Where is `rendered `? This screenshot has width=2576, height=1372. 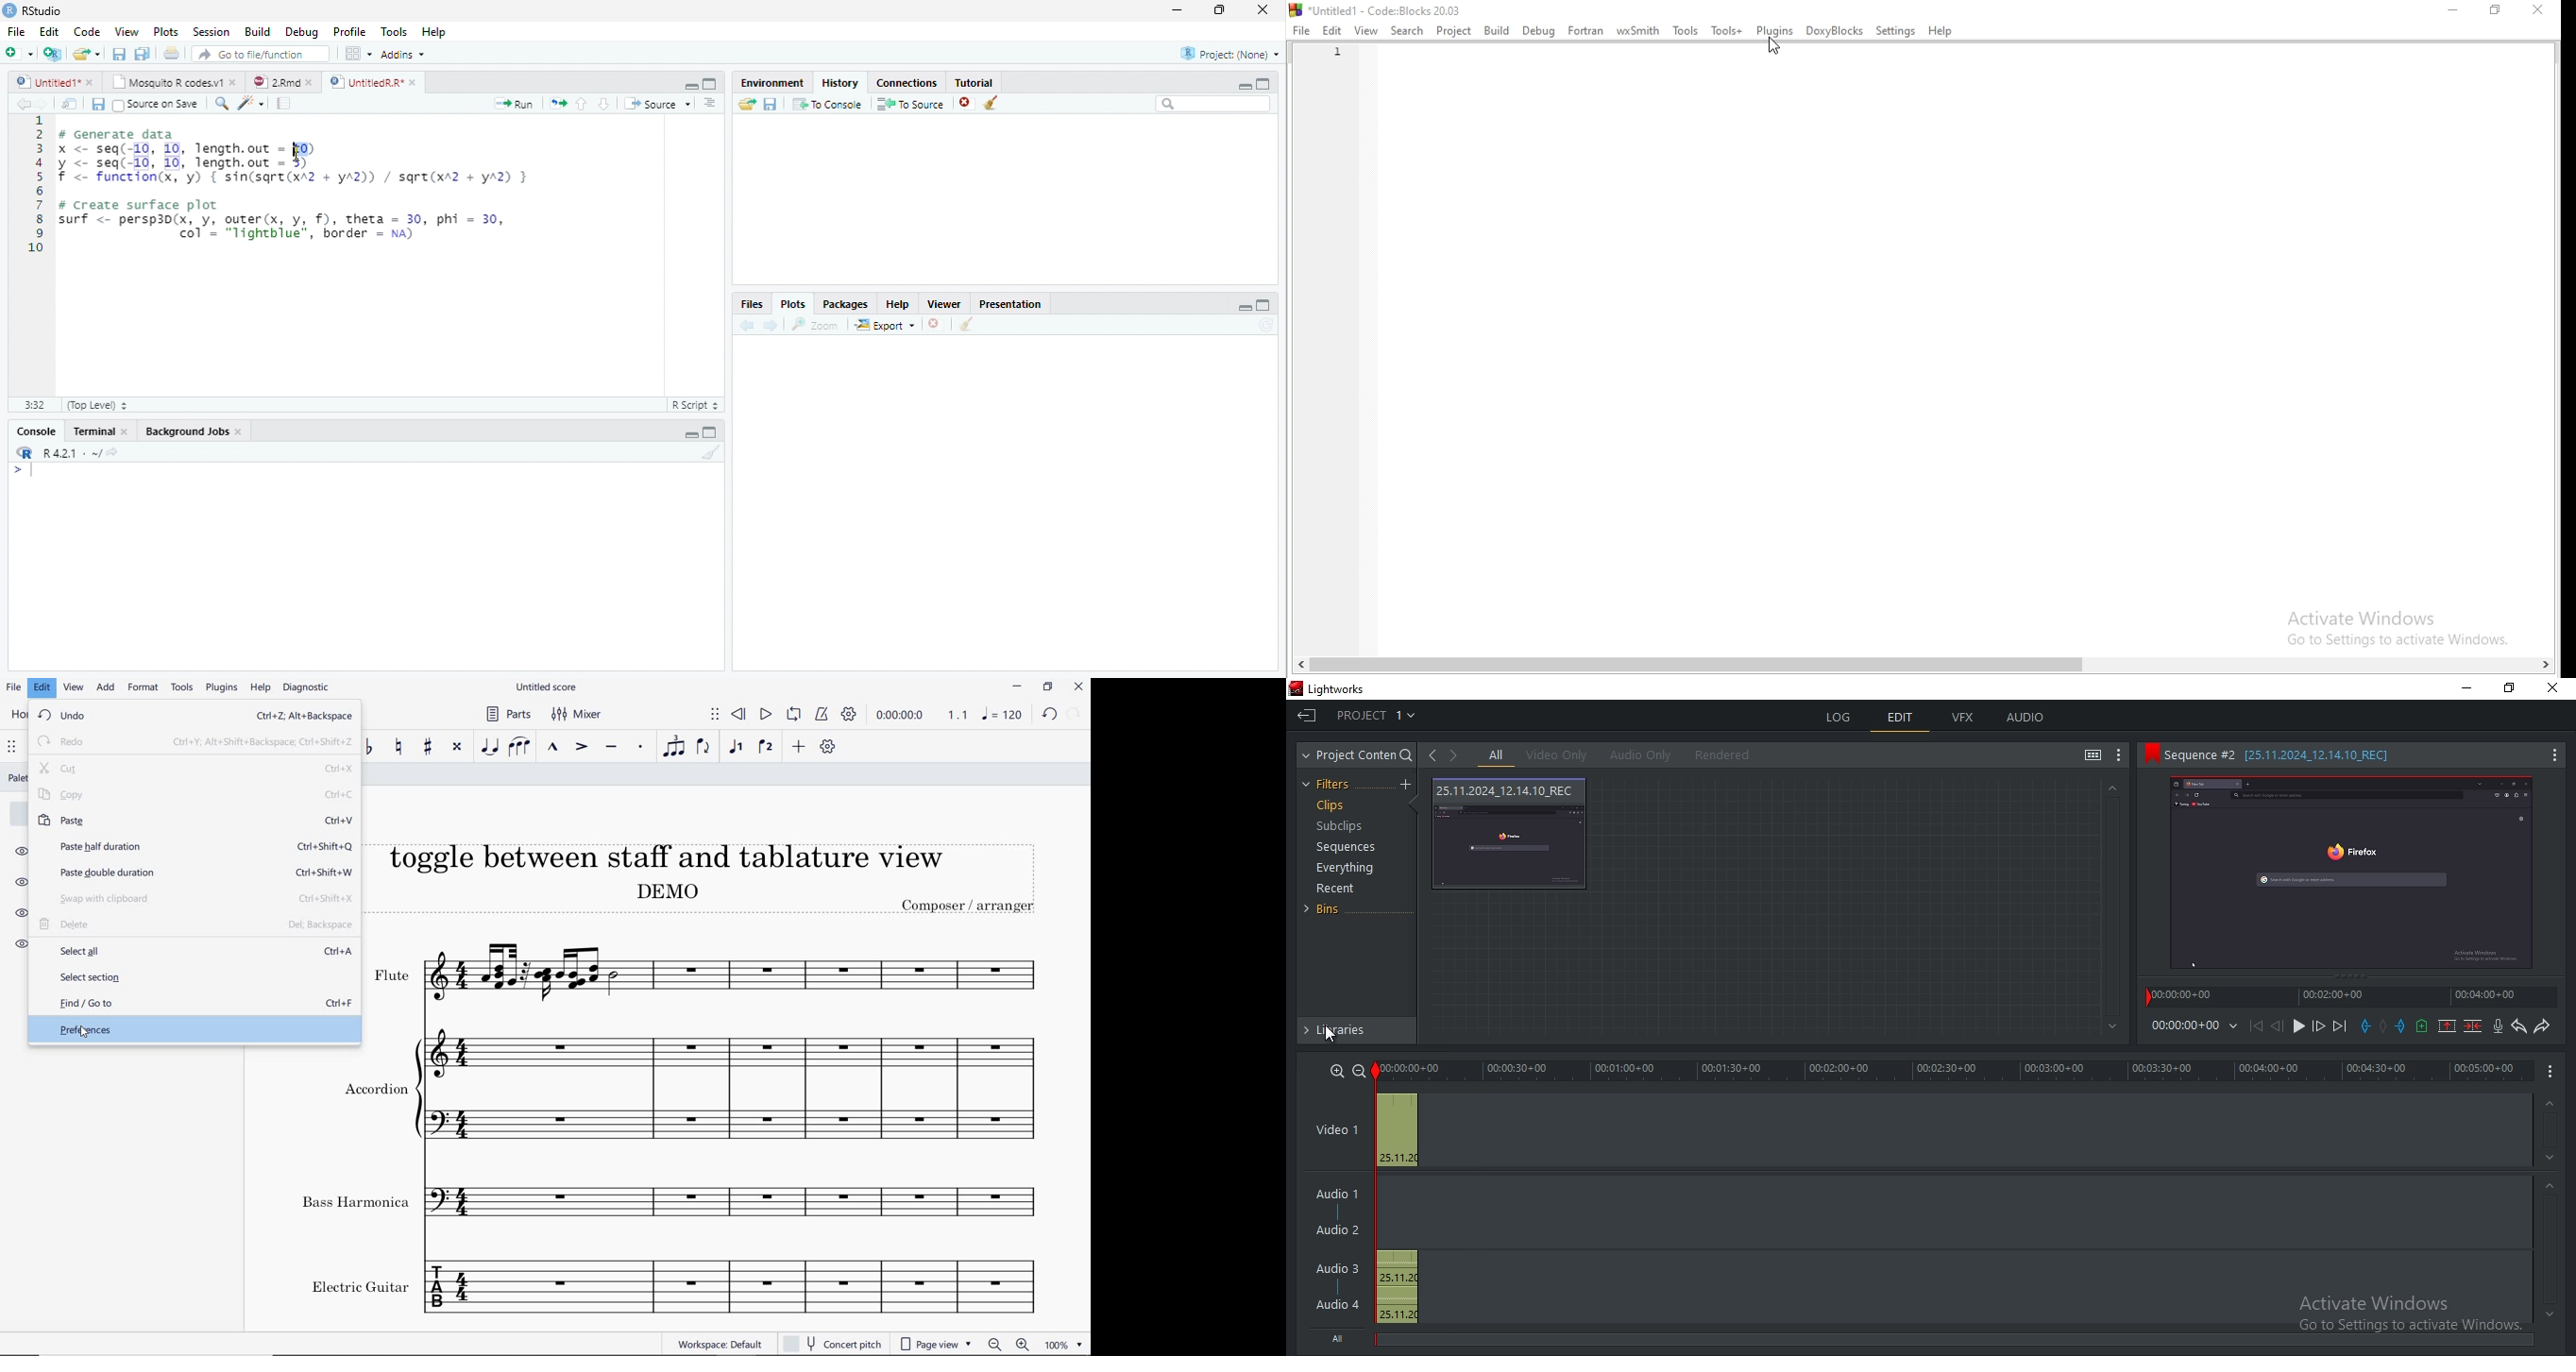
rendered  is located at coordinates (1728, 755).